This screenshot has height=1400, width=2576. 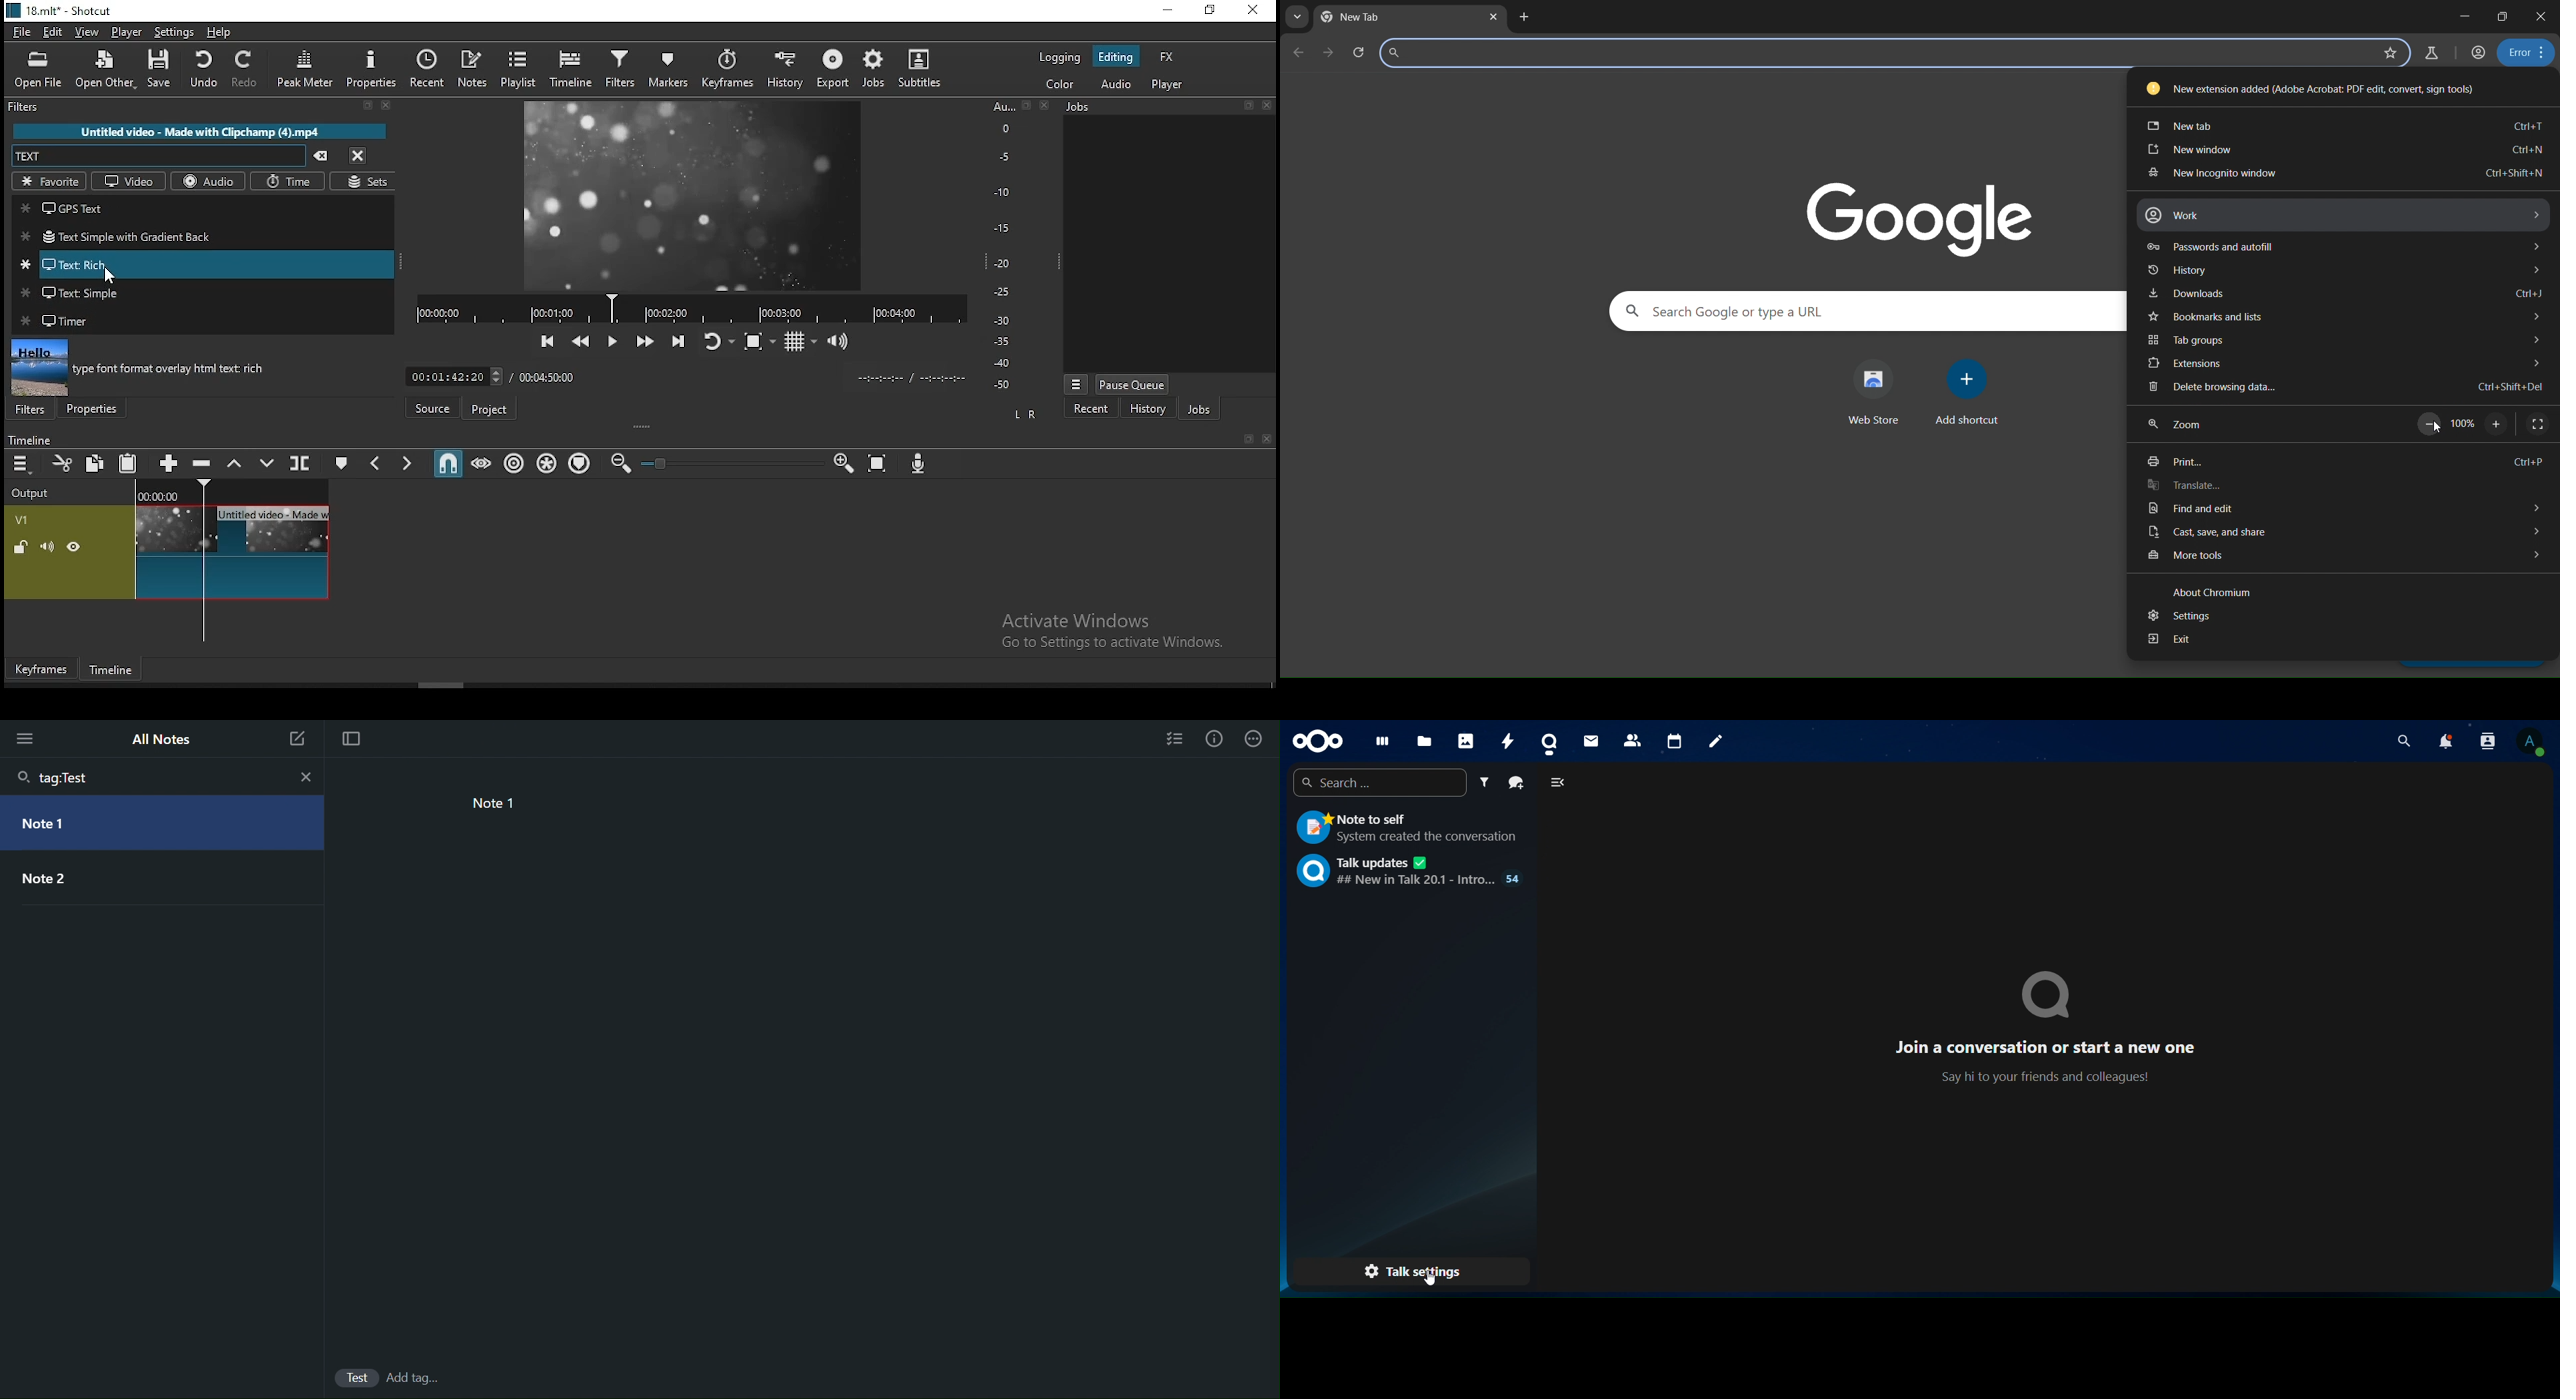 I want to click on Detach, so click(x=1248, y=105).